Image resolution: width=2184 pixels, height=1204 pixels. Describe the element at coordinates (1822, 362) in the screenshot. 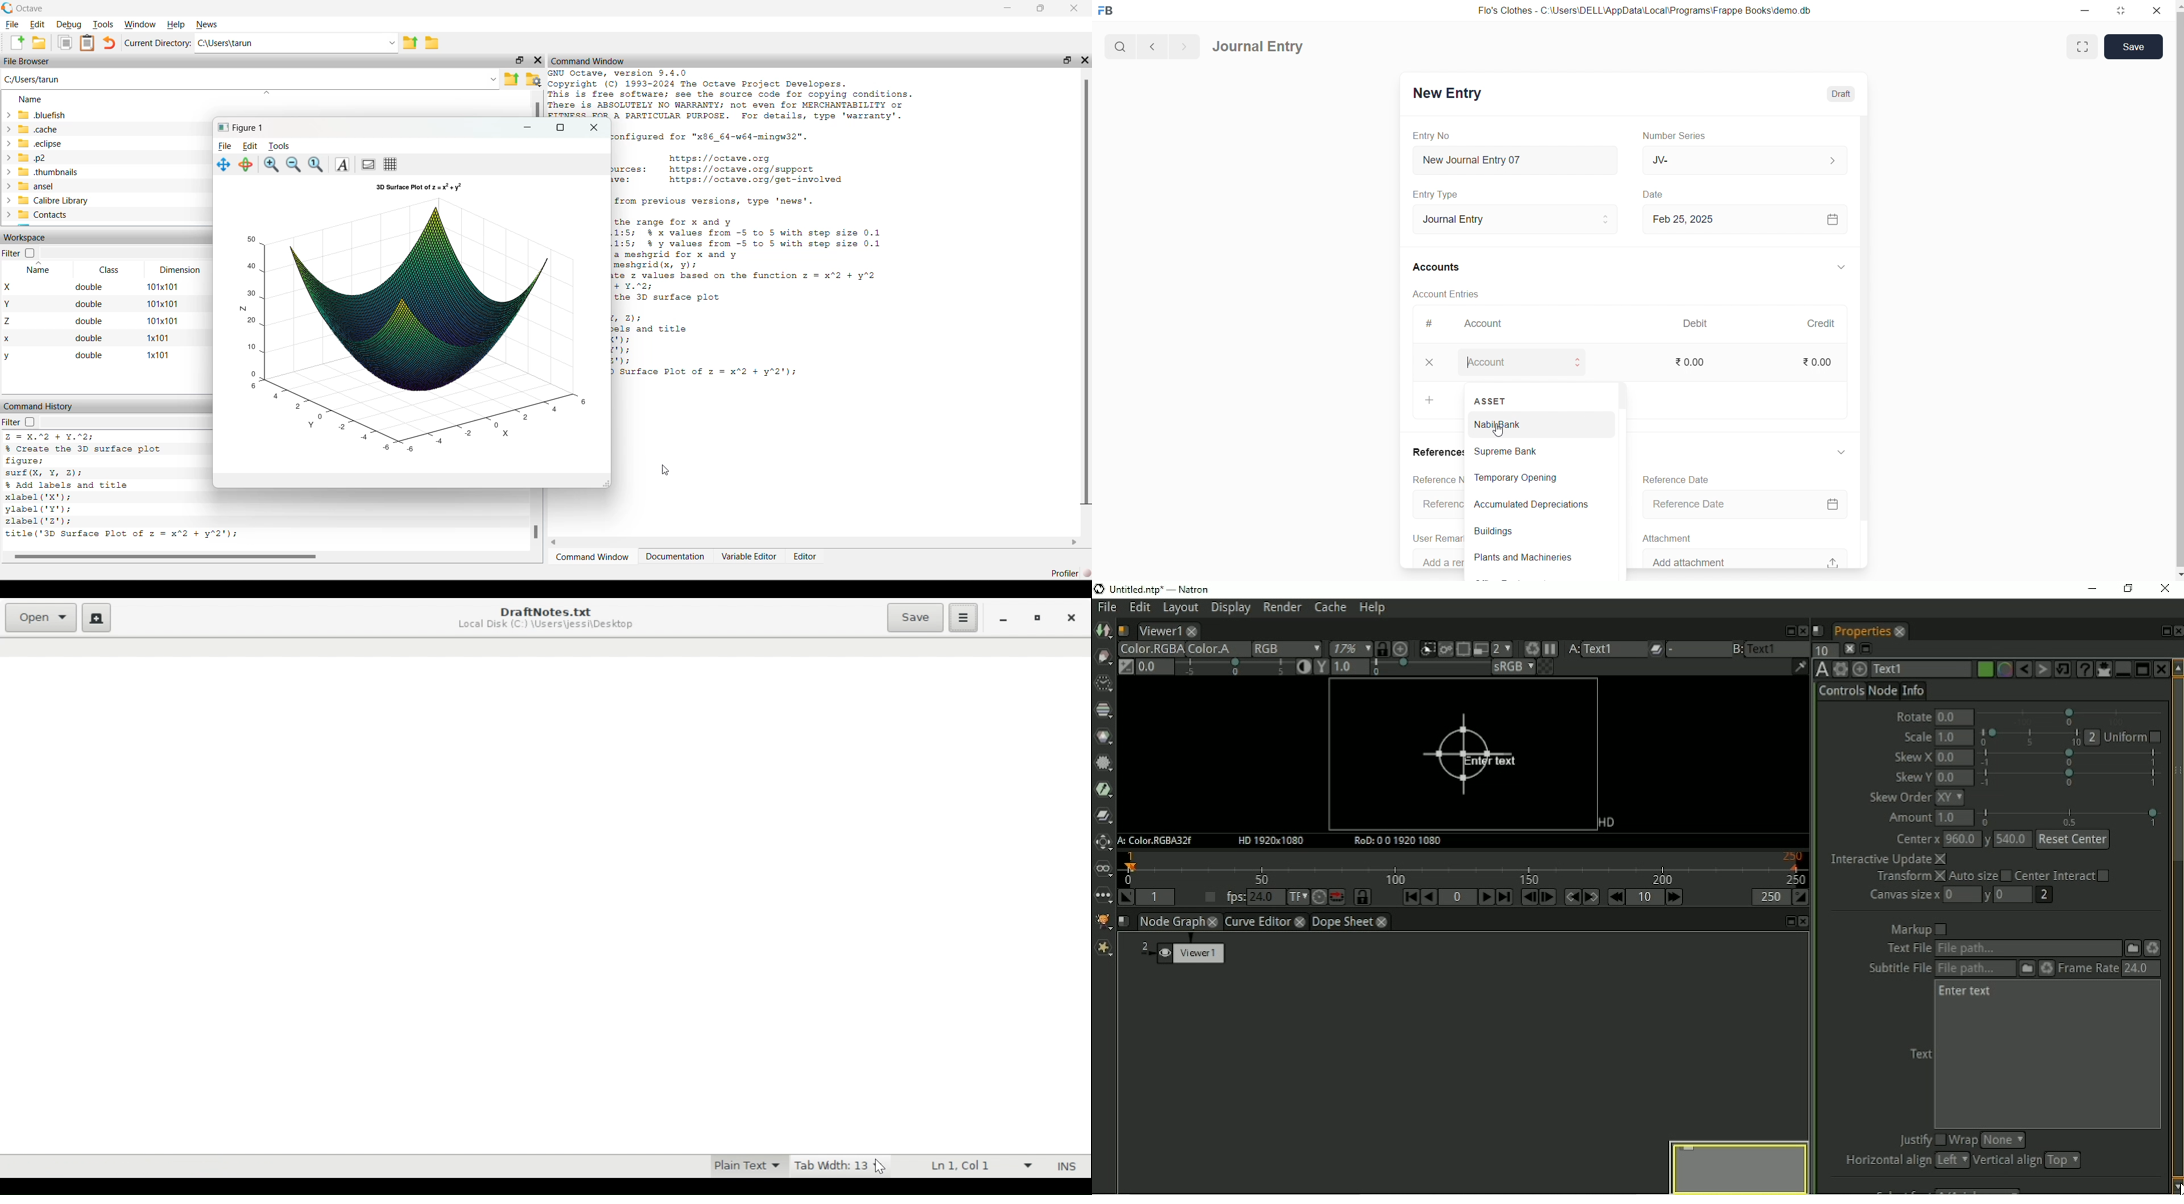

I see `₹ 0.00` at that location.